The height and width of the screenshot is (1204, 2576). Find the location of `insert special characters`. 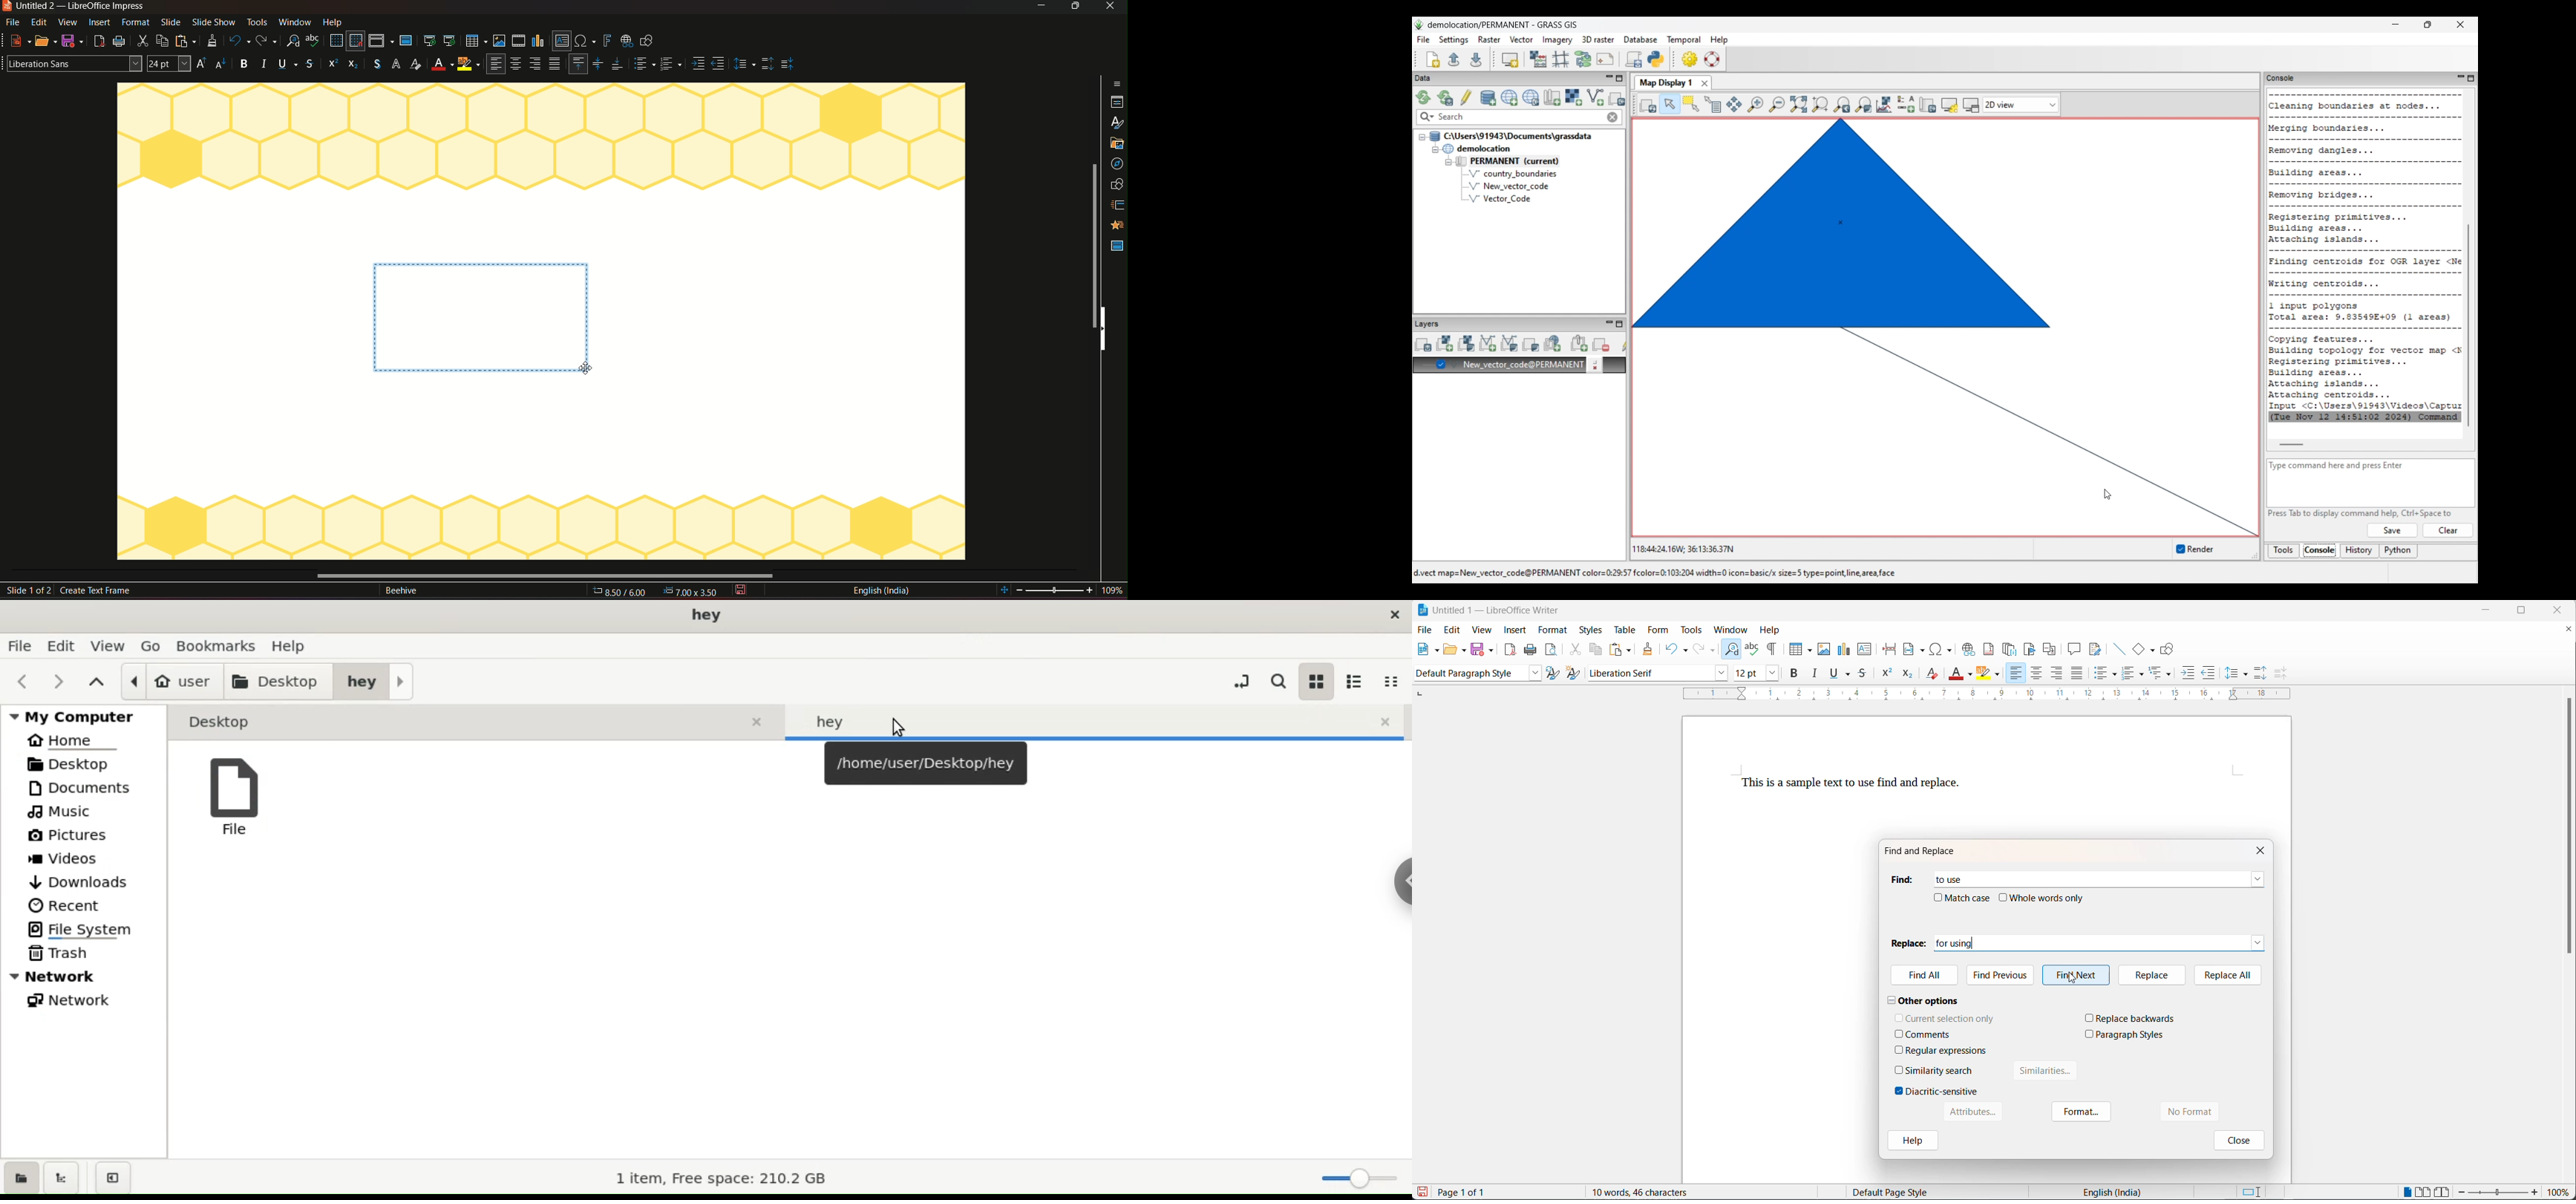

insert special characters is located at coordinates (1944, 649).